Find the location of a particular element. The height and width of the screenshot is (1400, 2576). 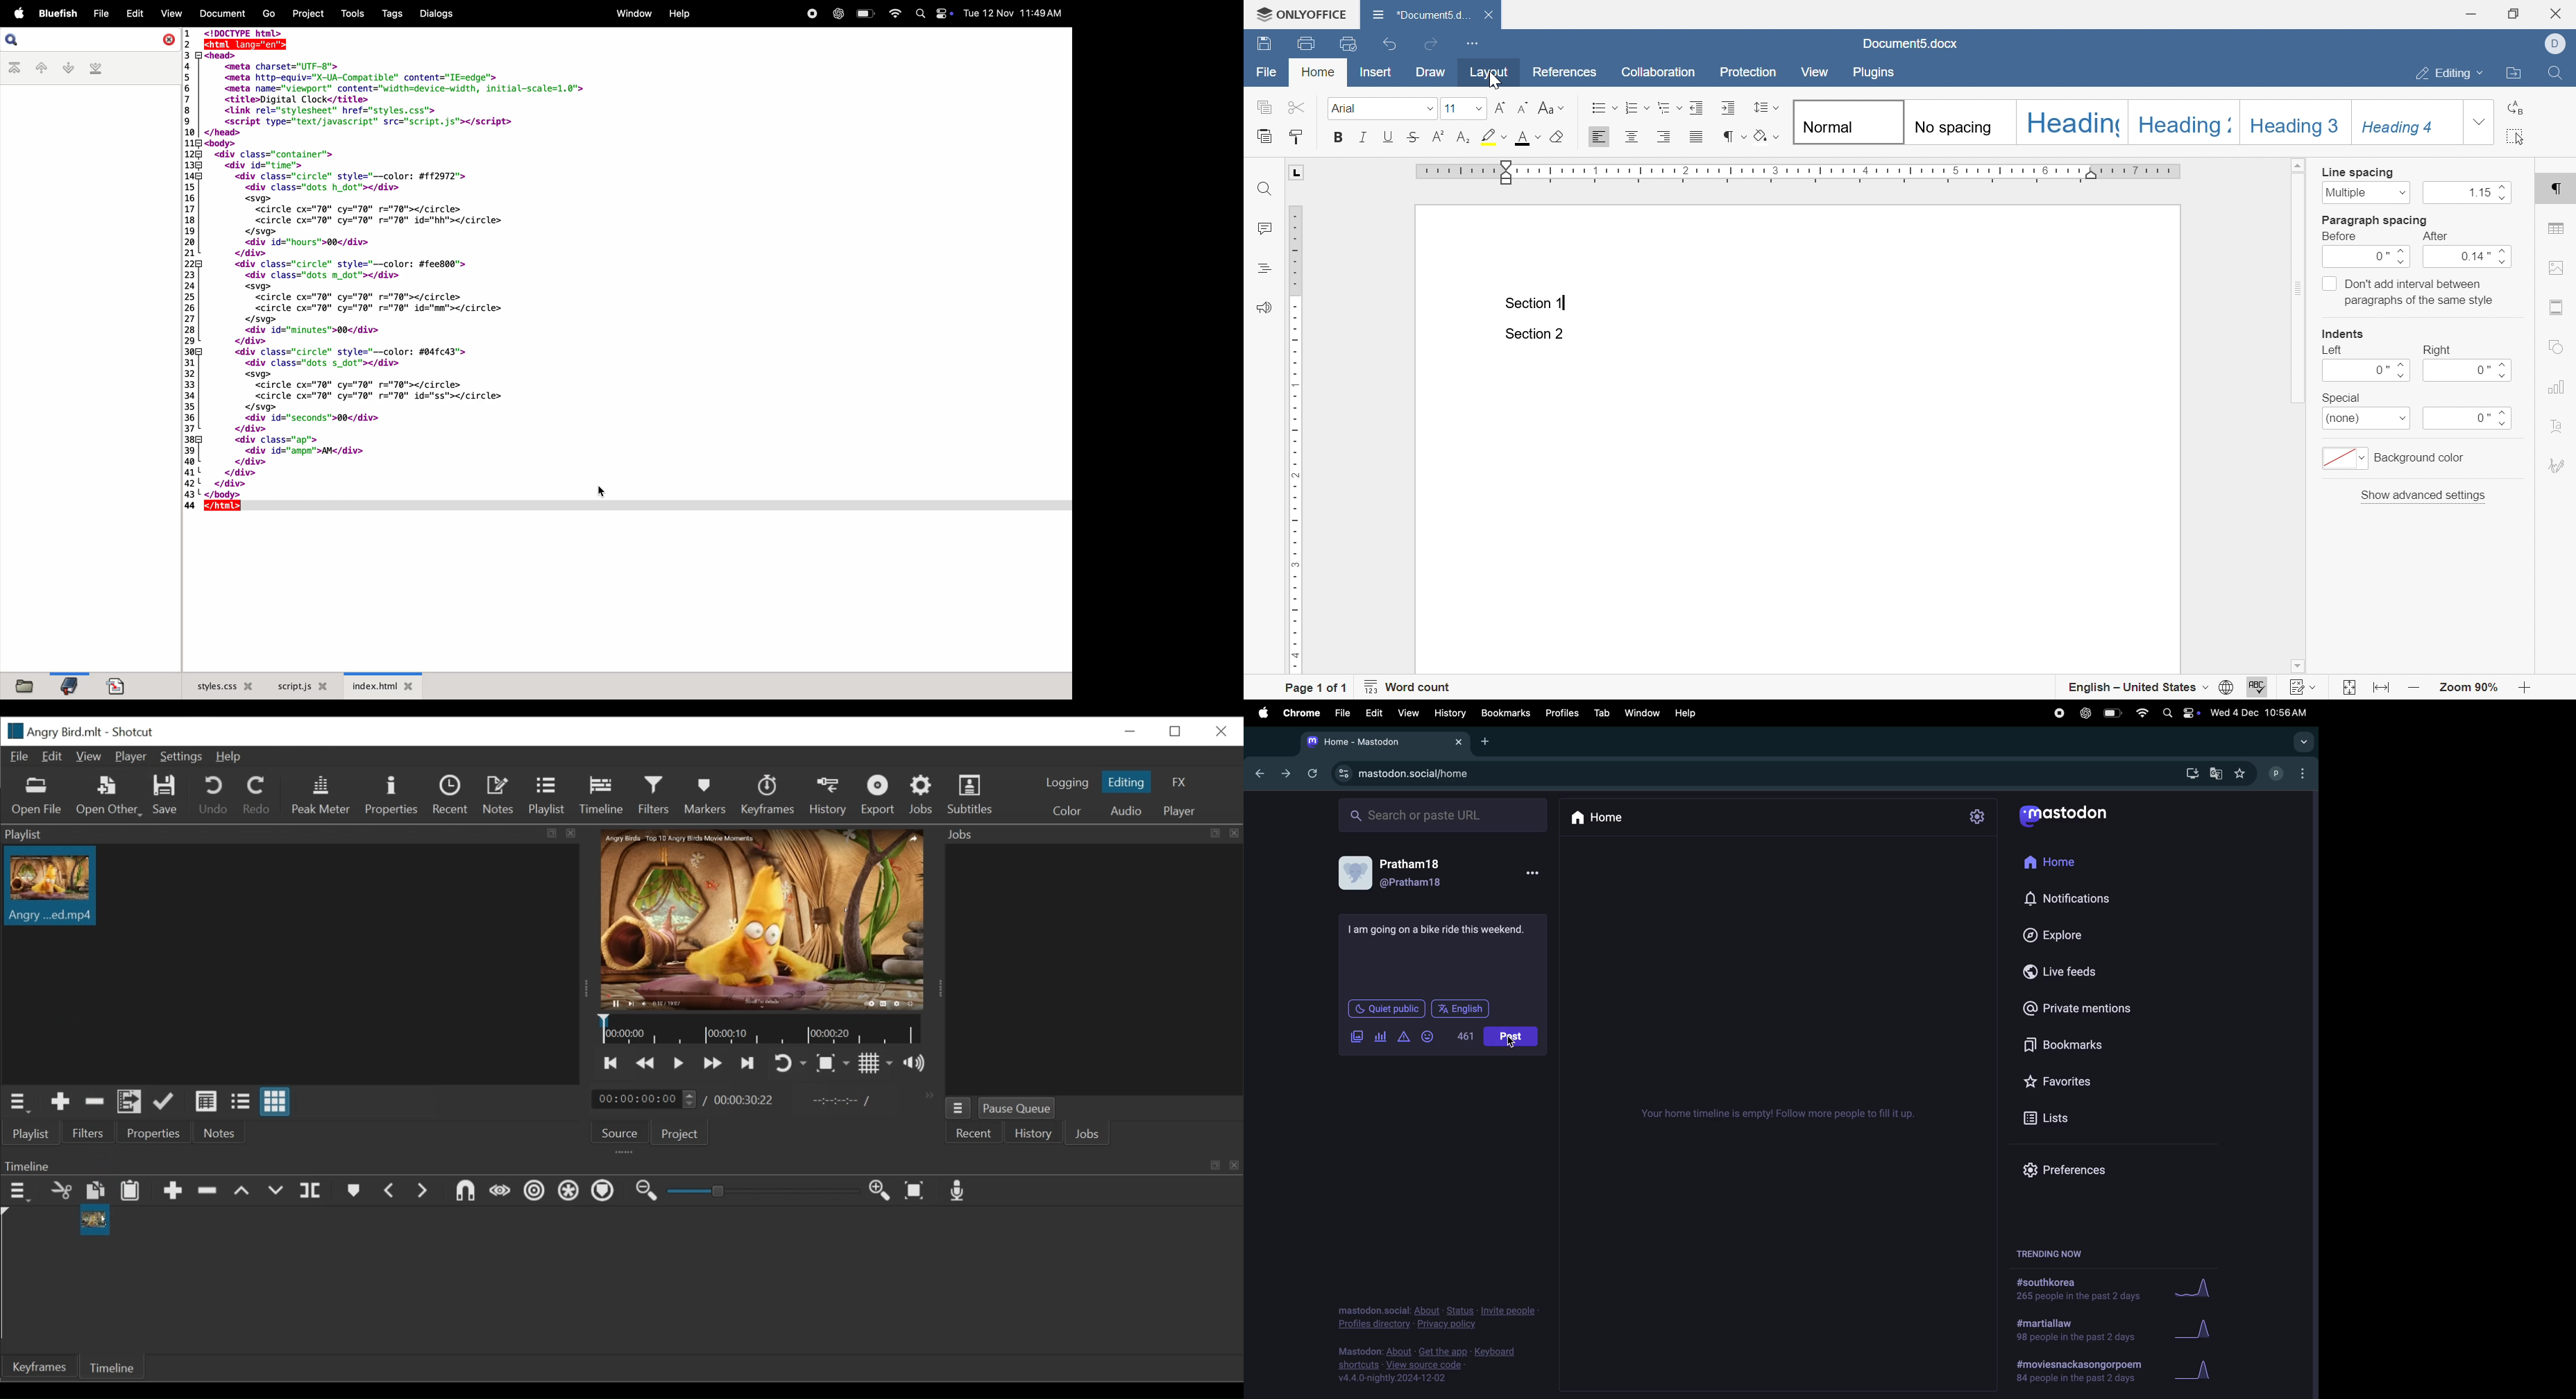

add tab is located at coordinates (1491, 740).